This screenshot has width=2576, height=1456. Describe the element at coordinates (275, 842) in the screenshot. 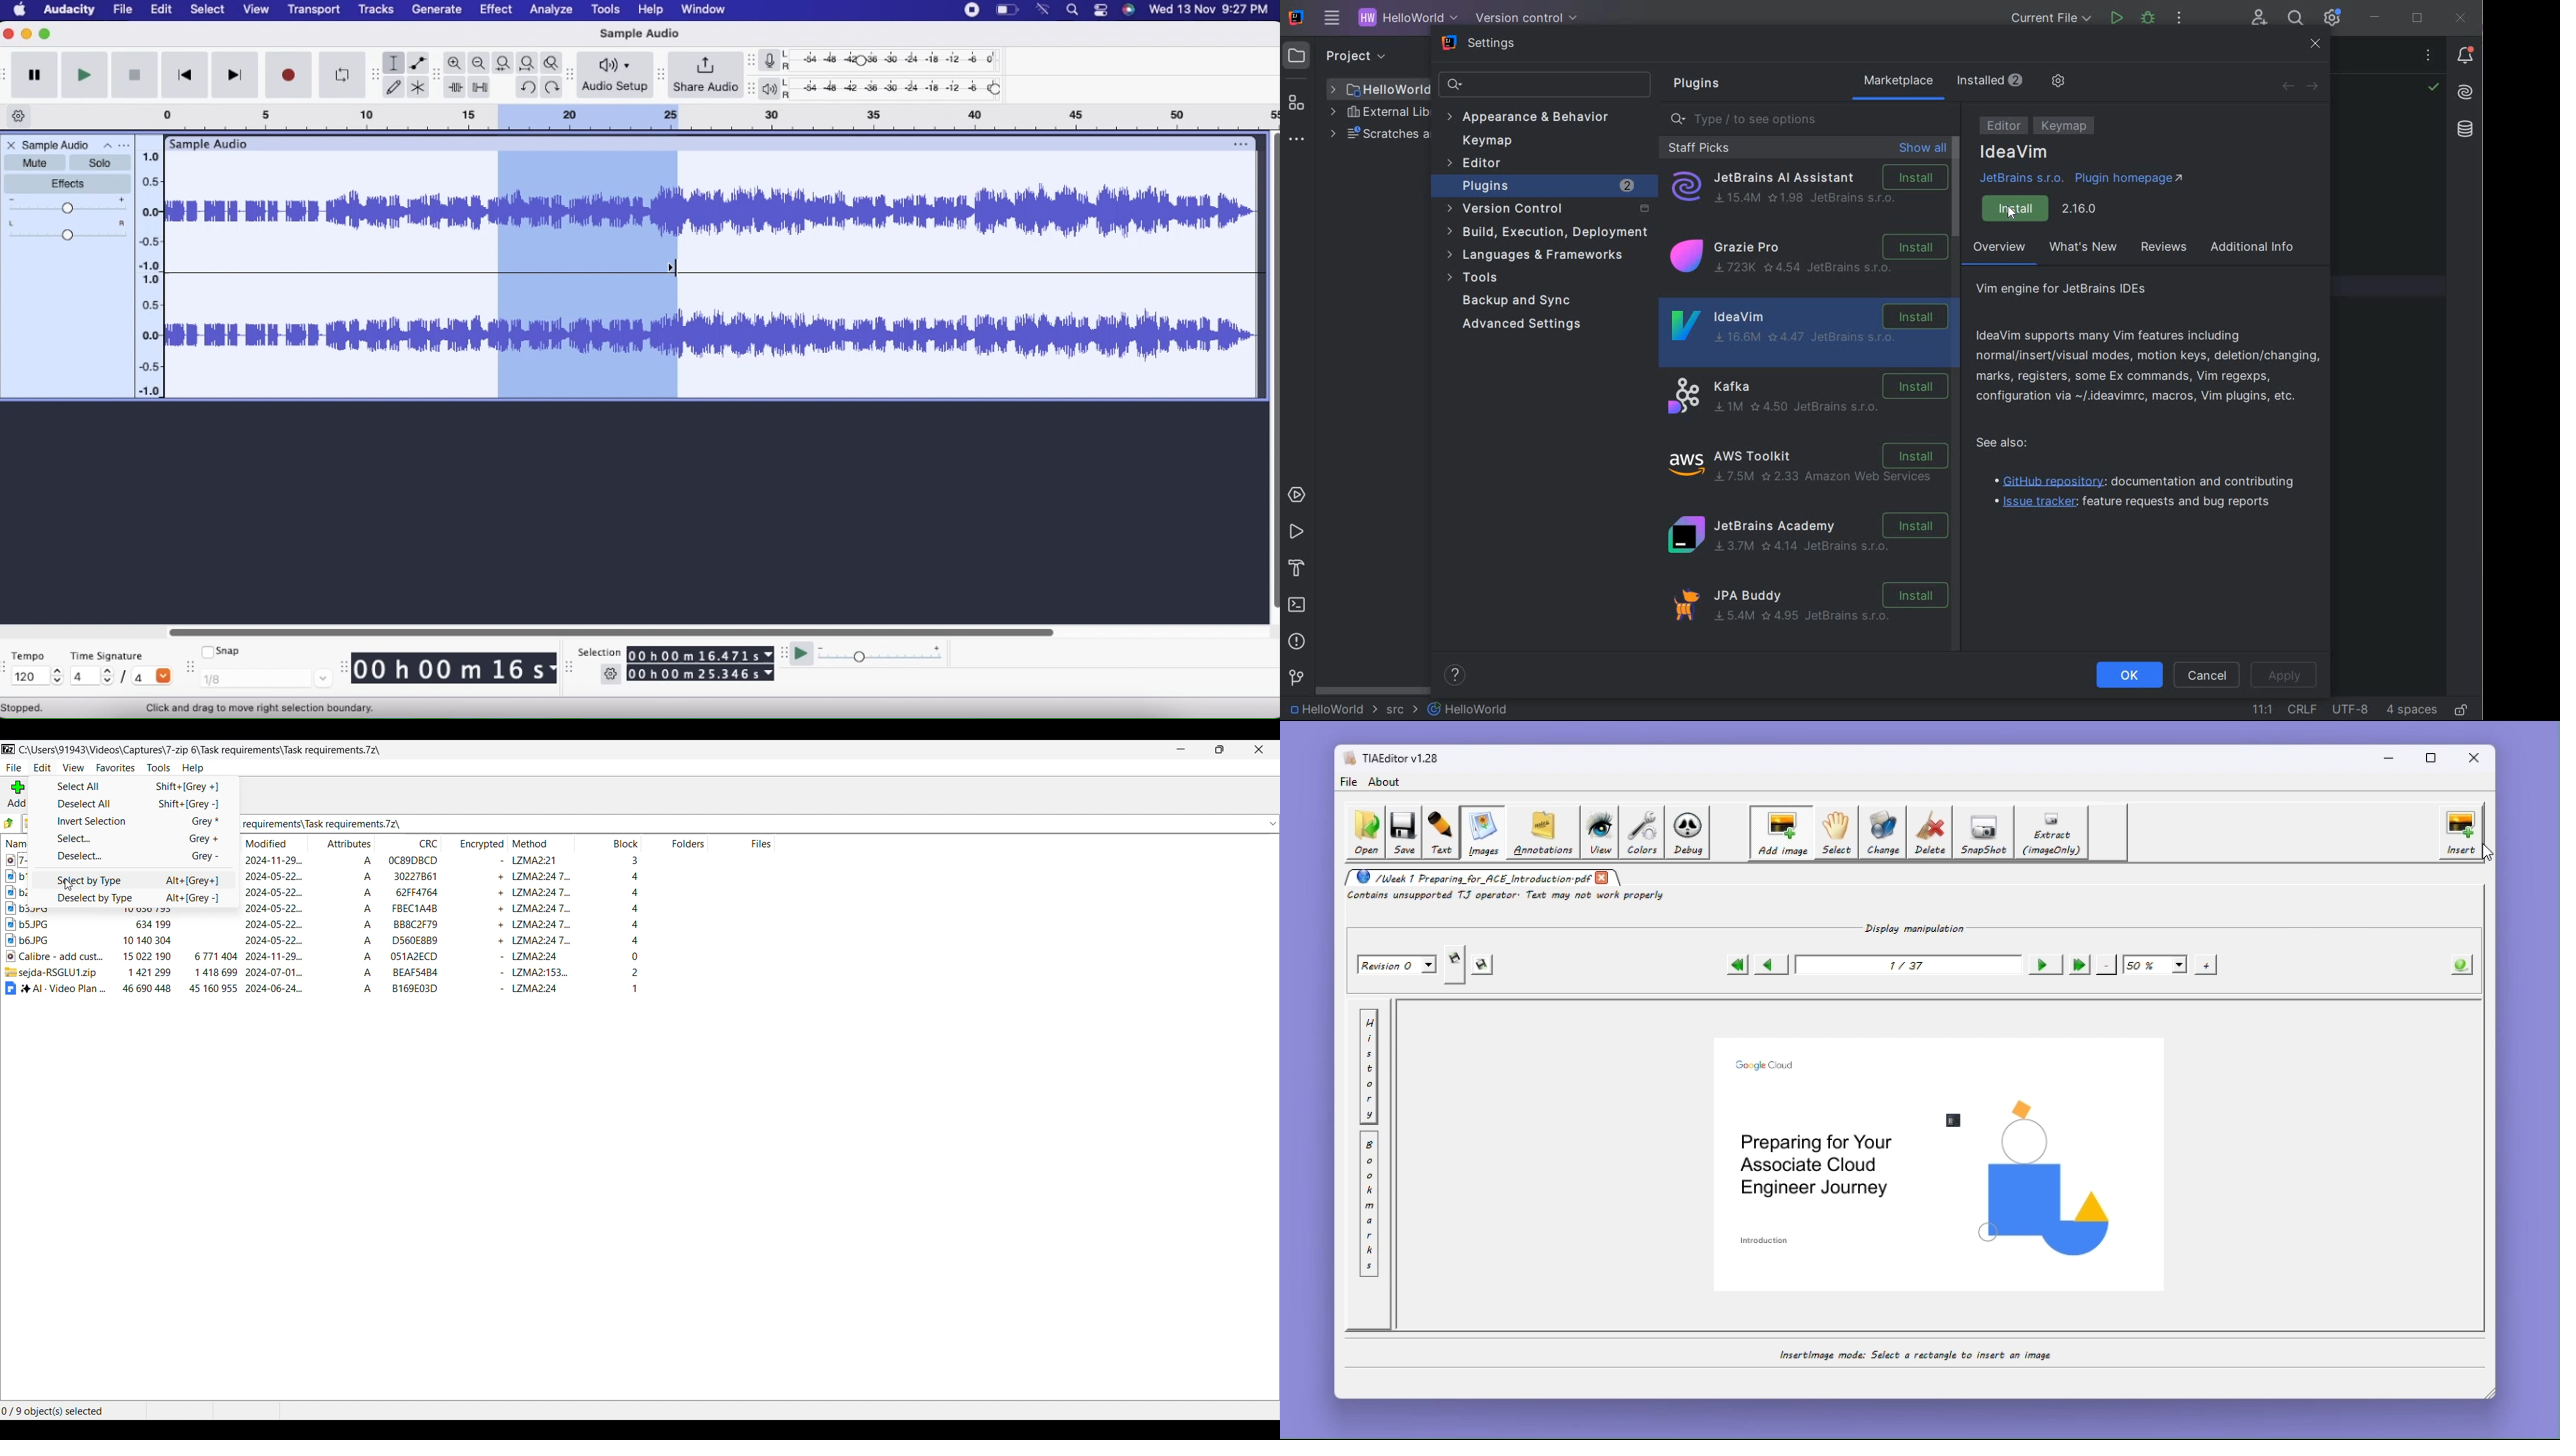

I see `Modified column` at that location.